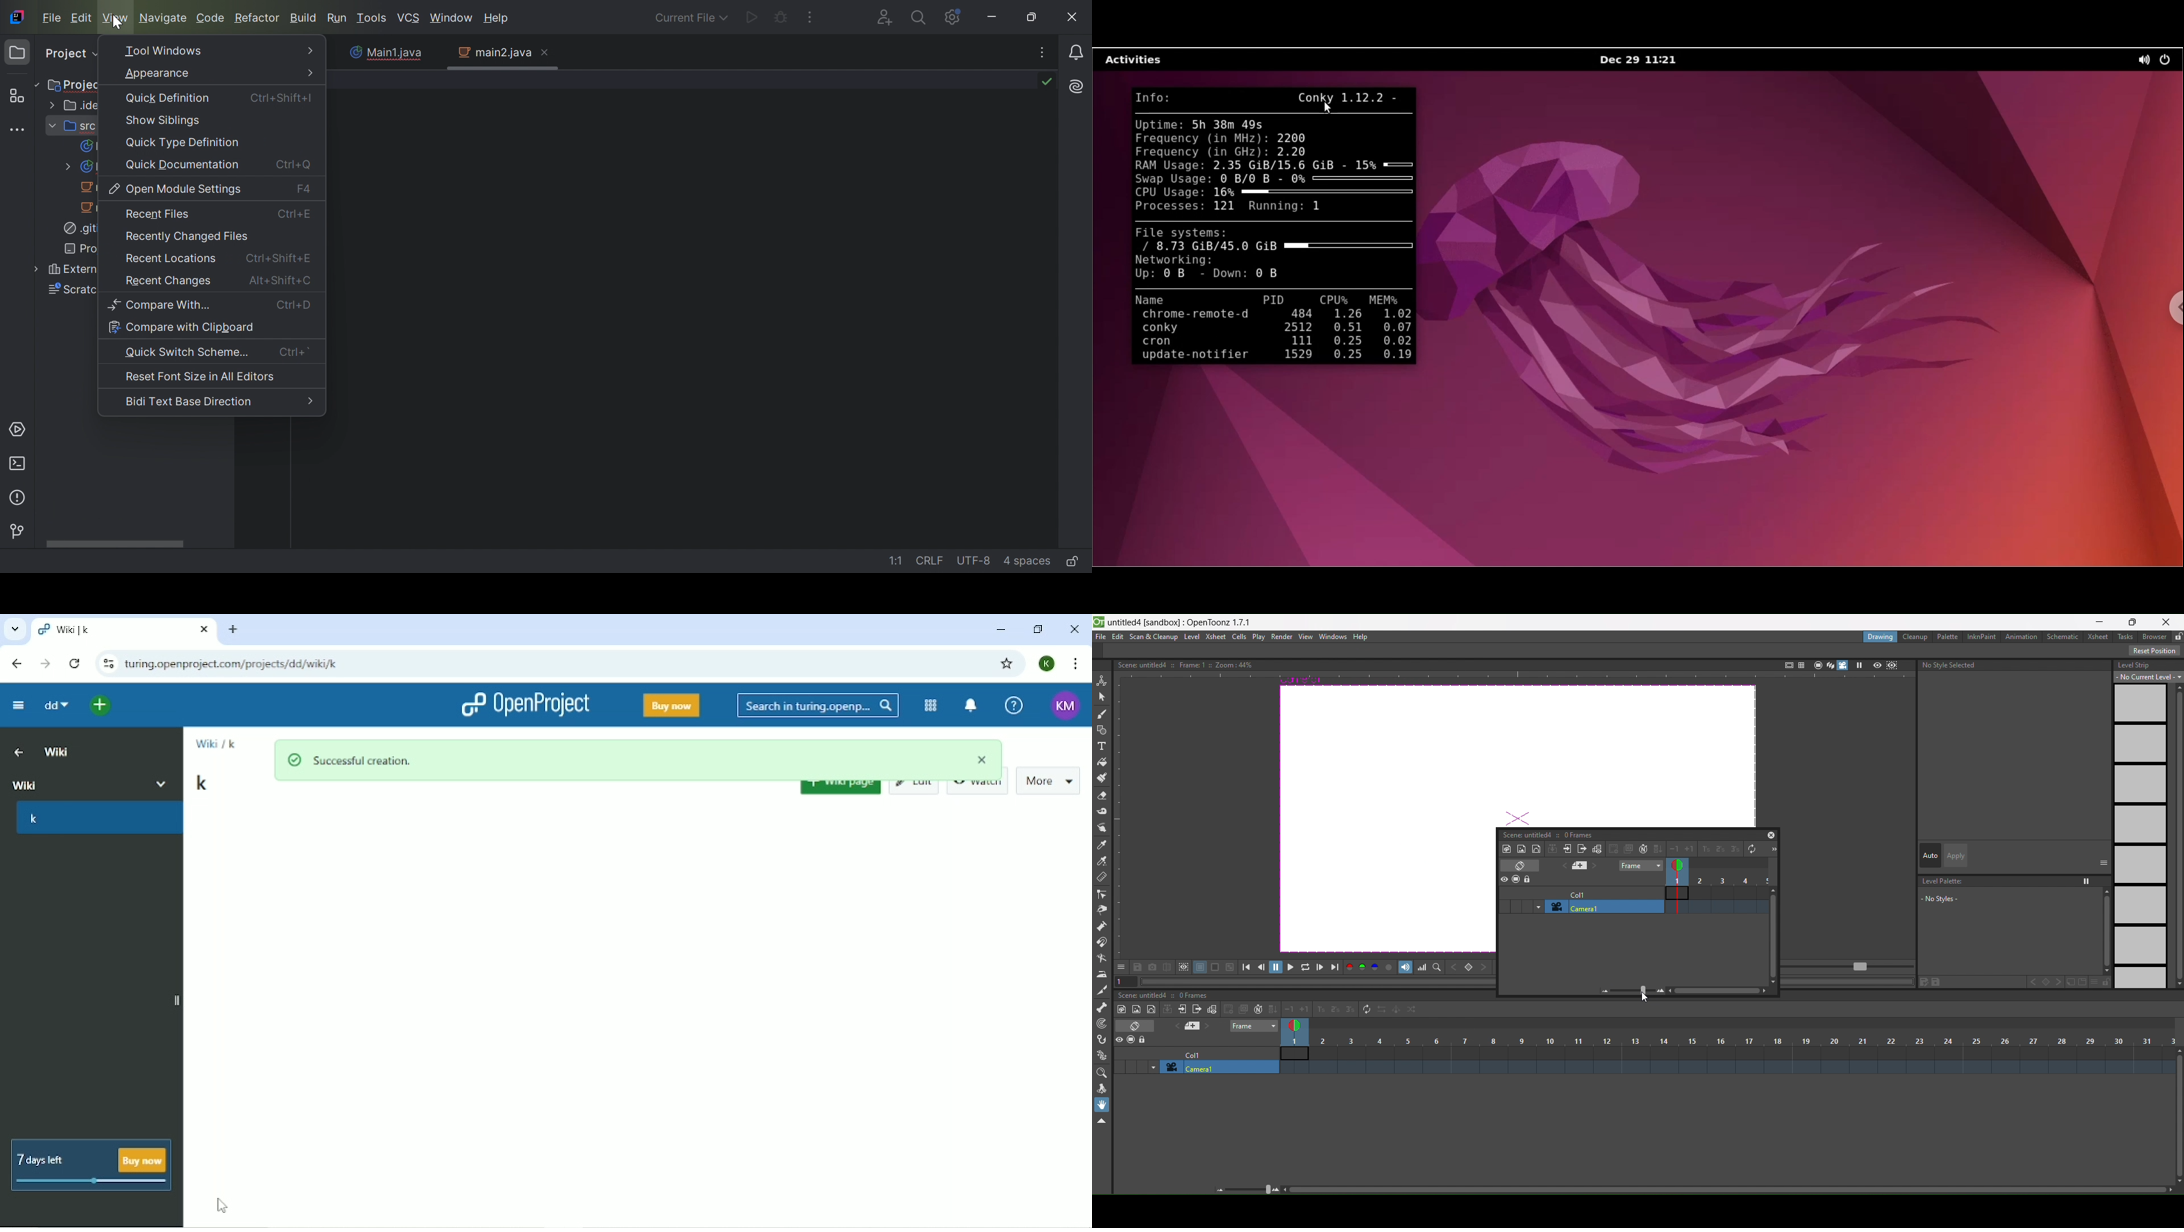  I want to click on More, so click(309, 49).